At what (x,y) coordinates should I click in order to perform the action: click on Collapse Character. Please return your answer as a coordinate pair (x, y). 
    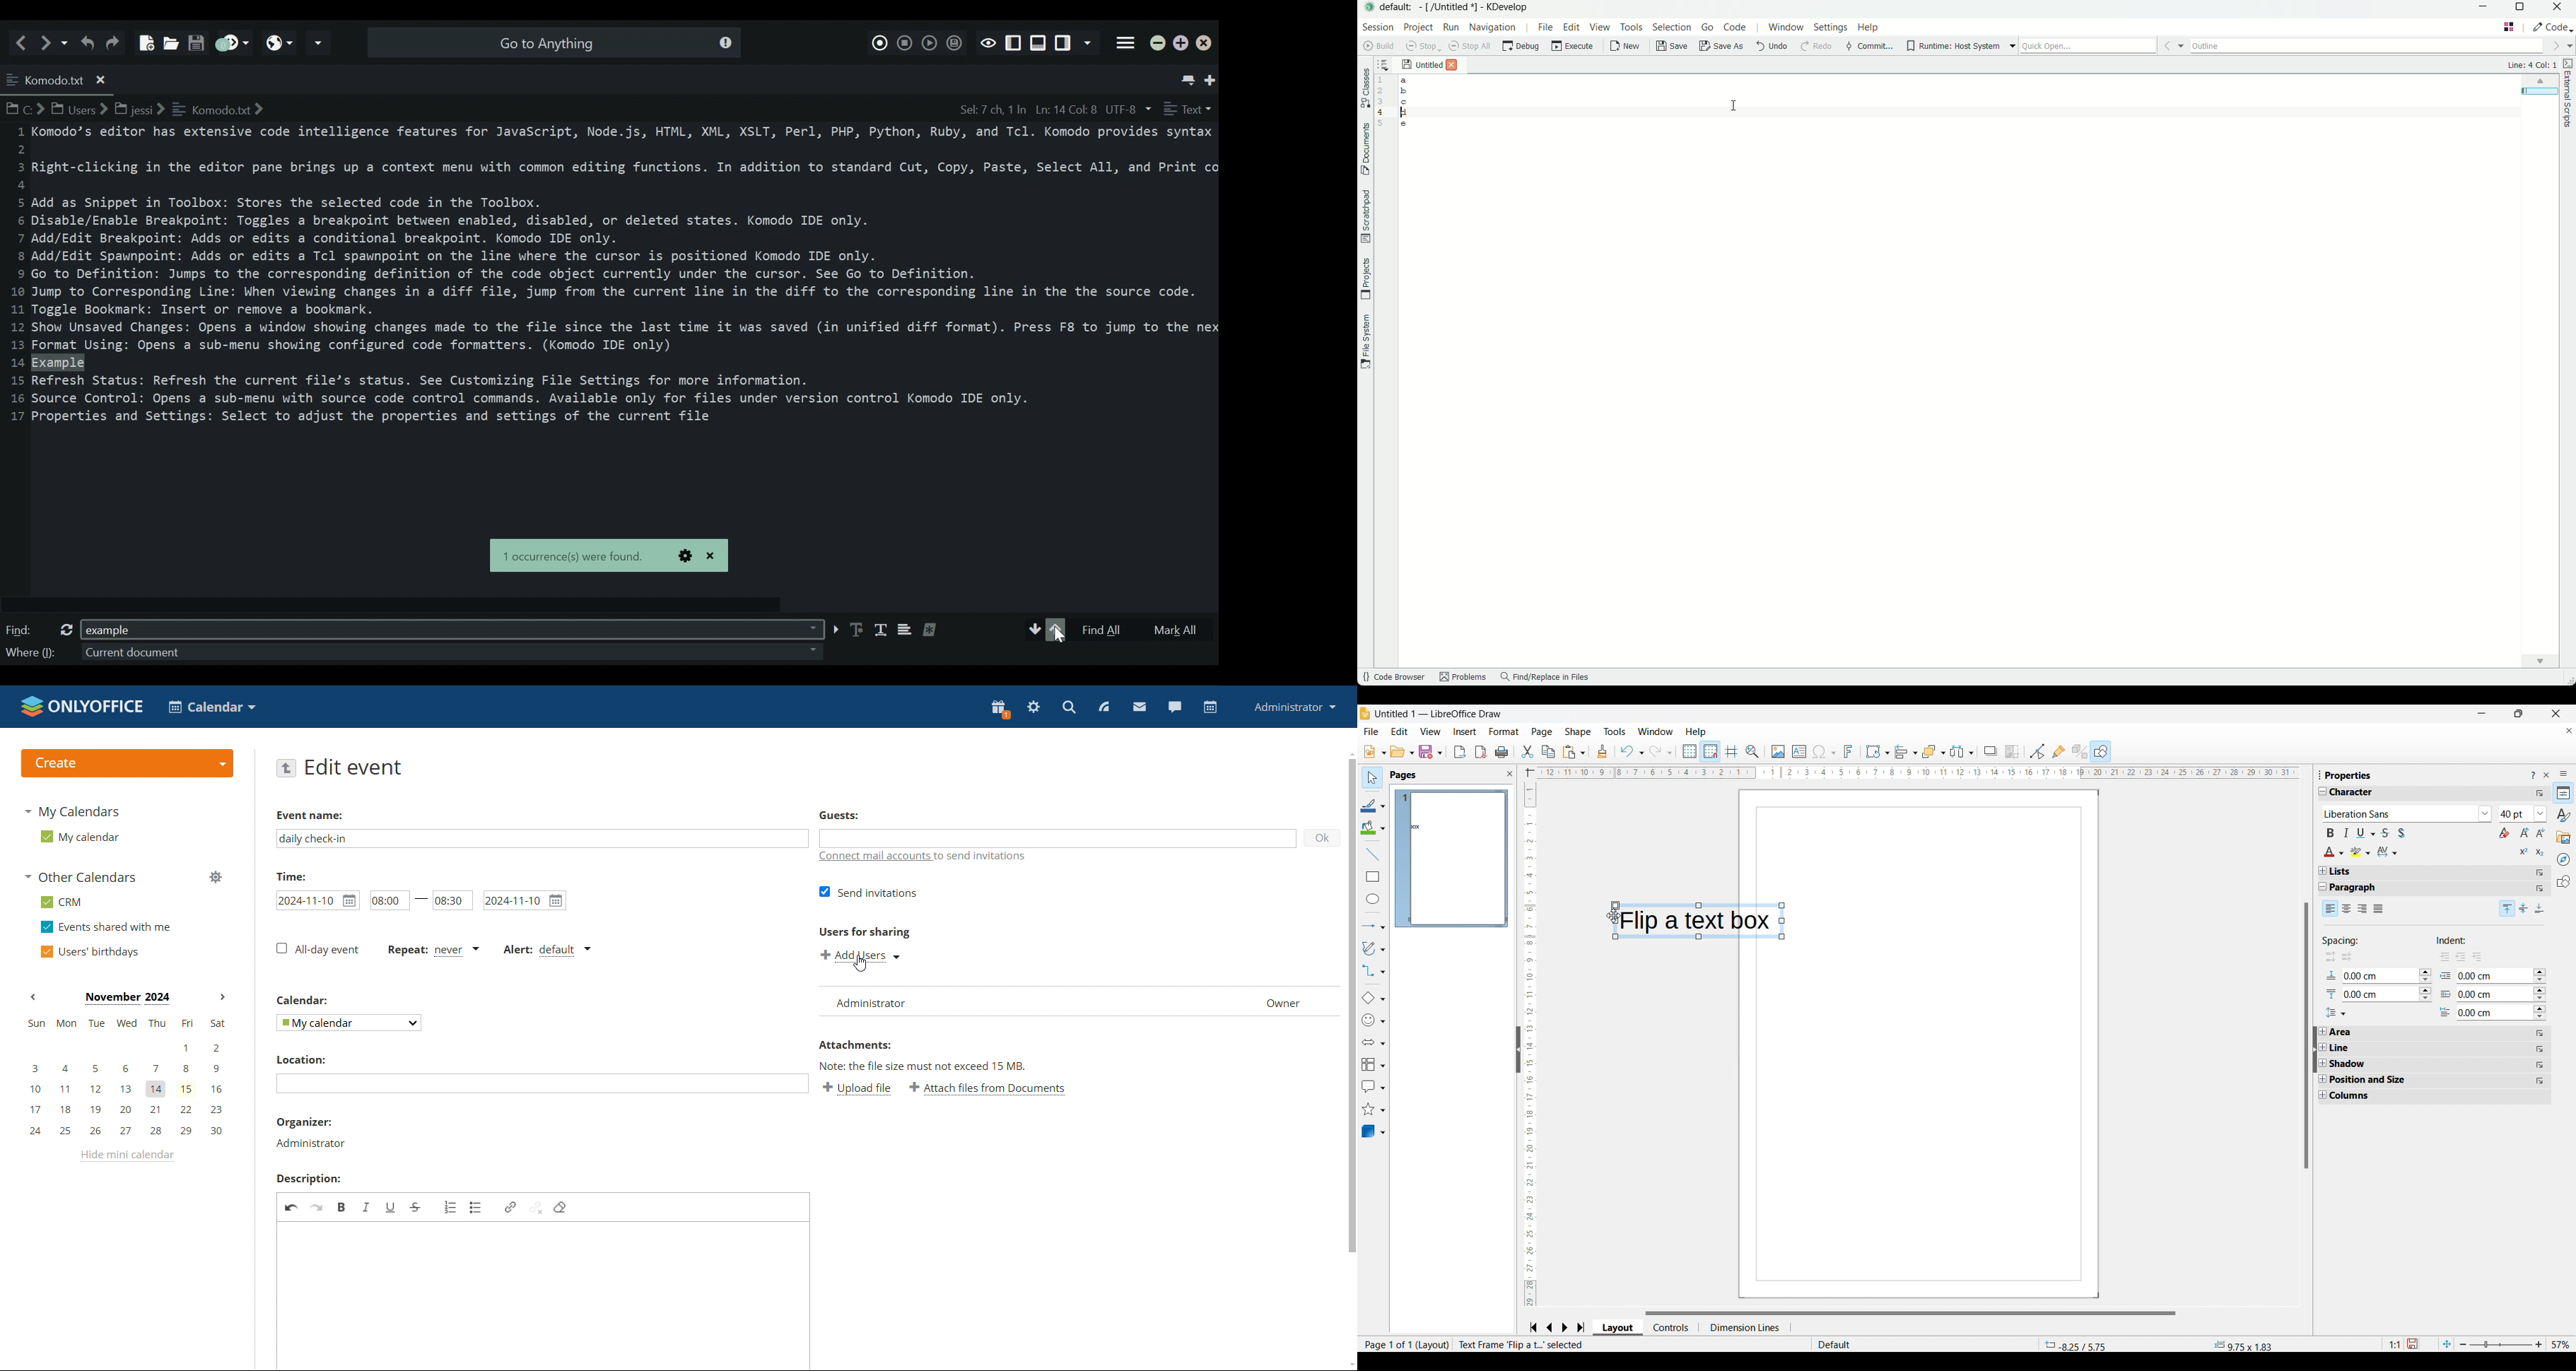
    Looking at the image, I should click on (2324, 791).